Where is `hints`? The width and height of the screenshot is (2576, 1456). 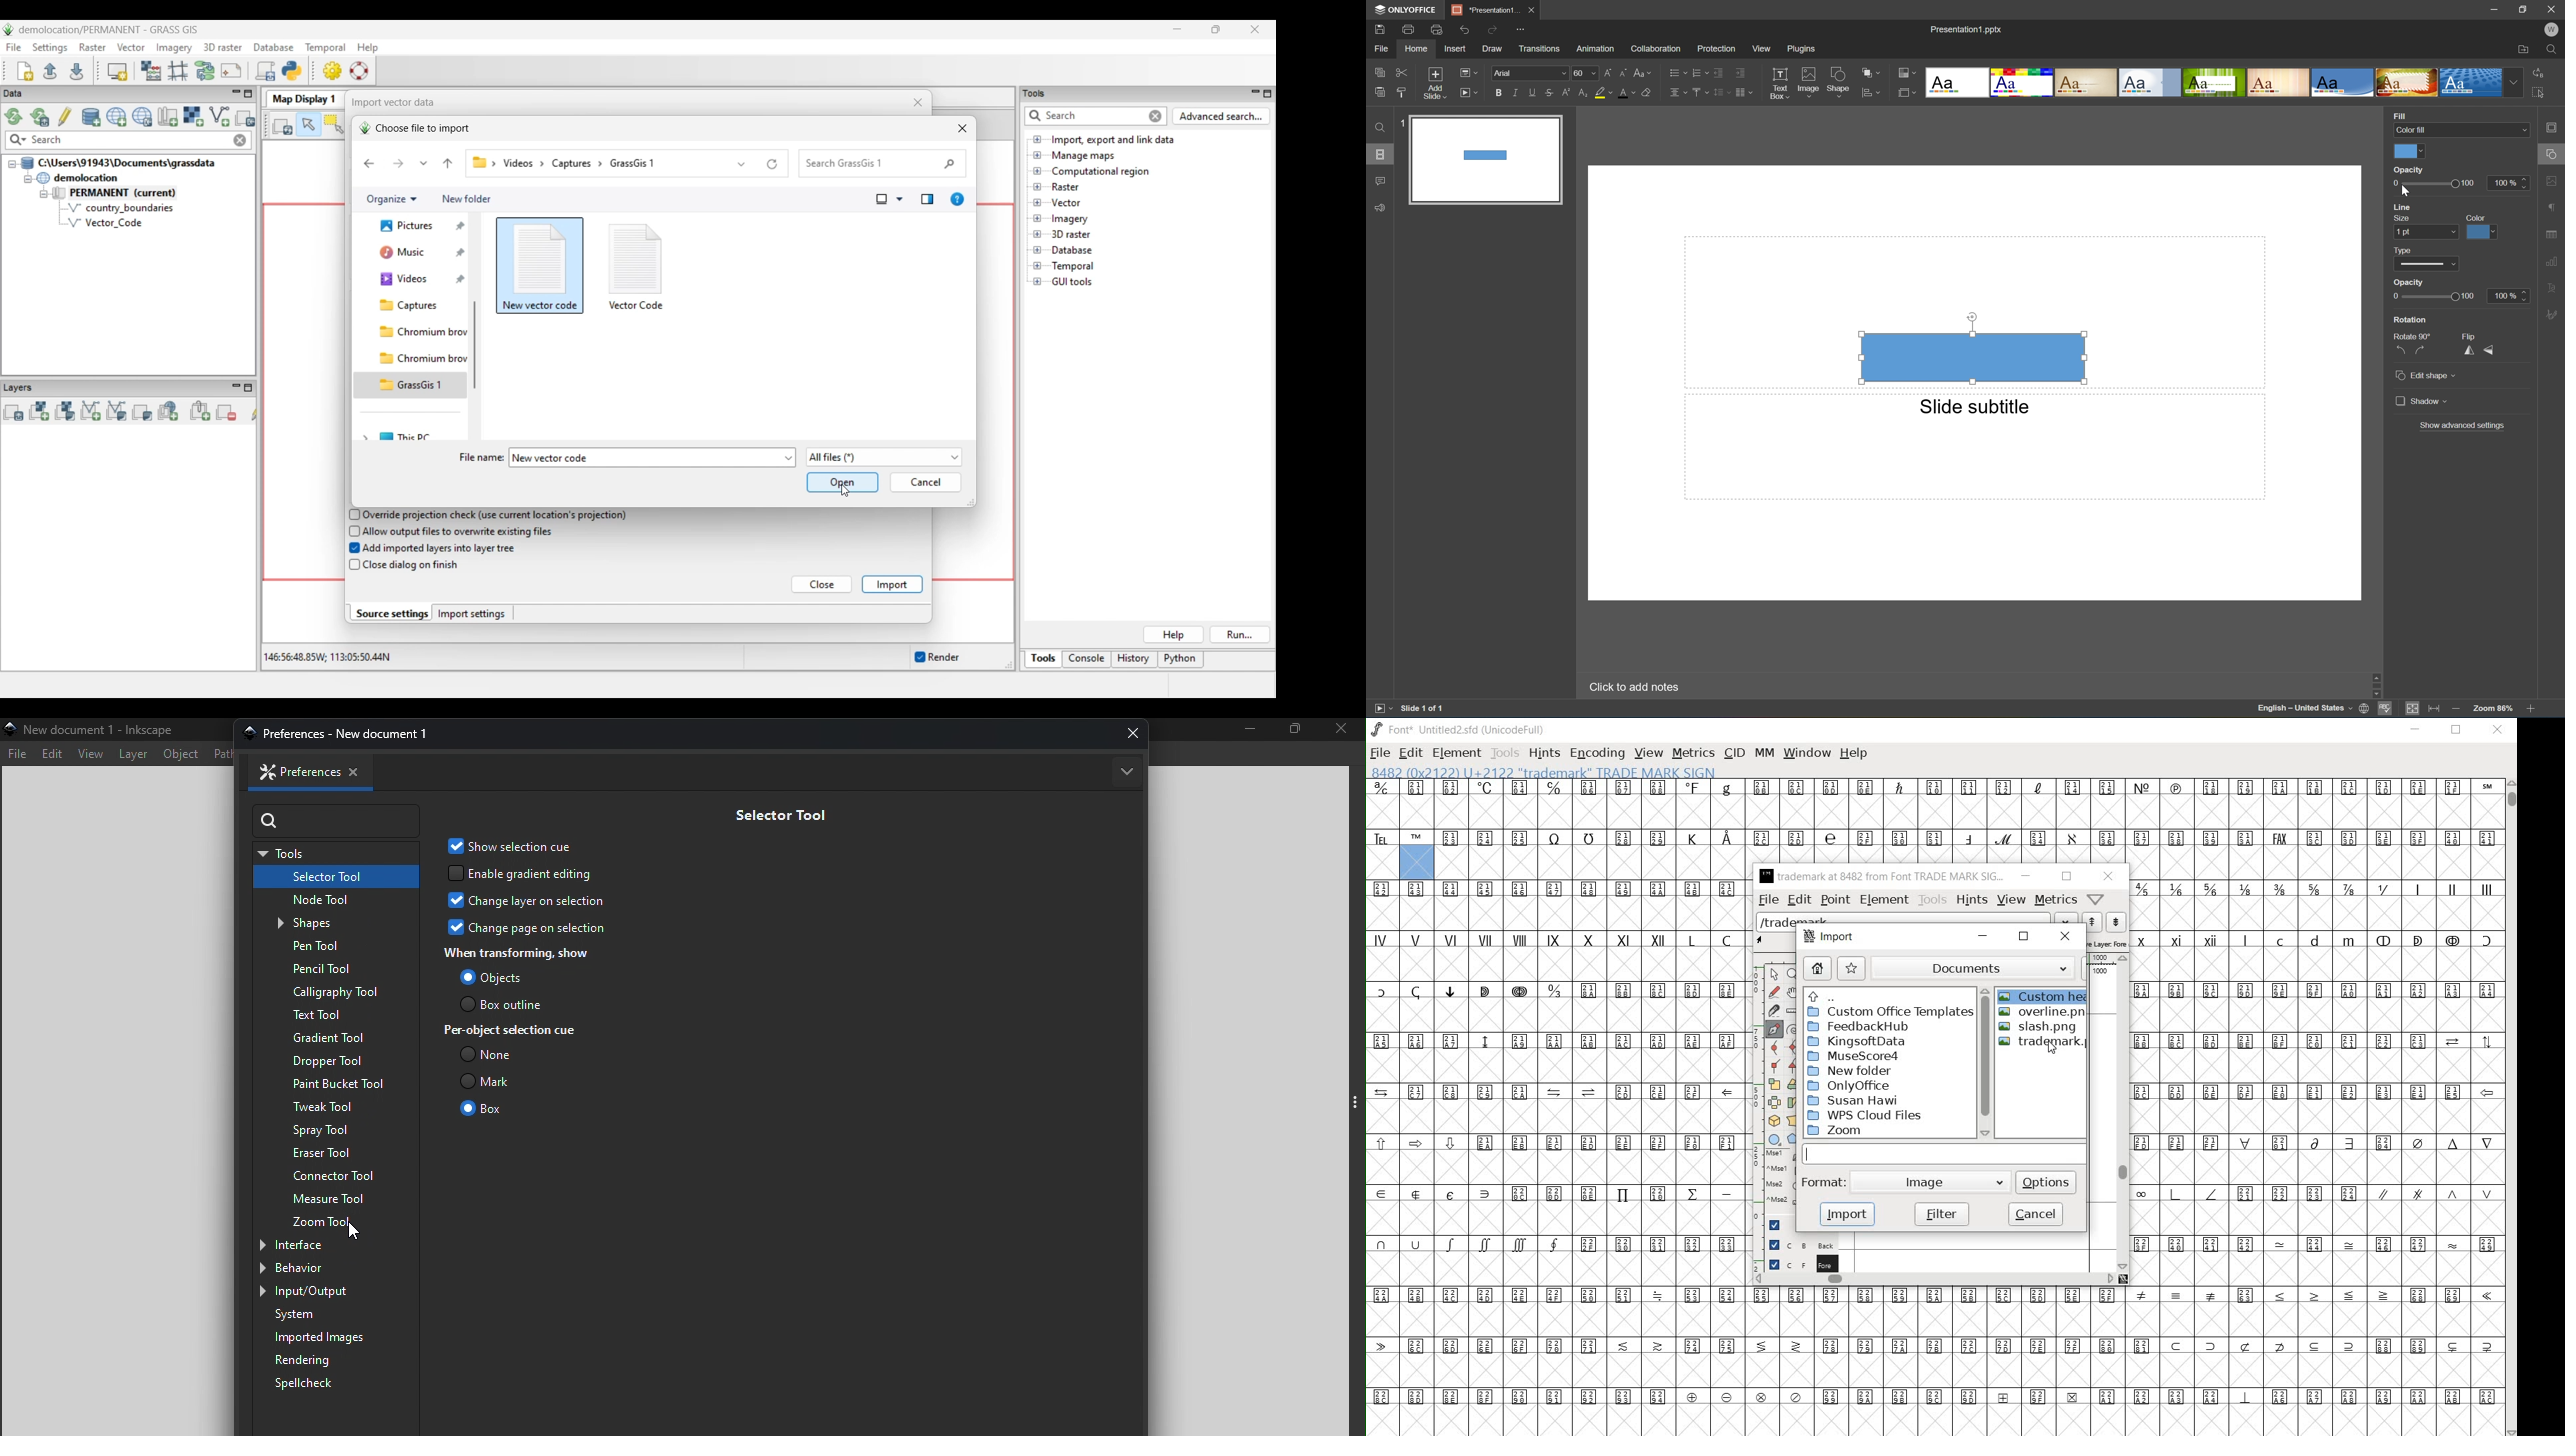 hints is located at coordinates (1973, 900).